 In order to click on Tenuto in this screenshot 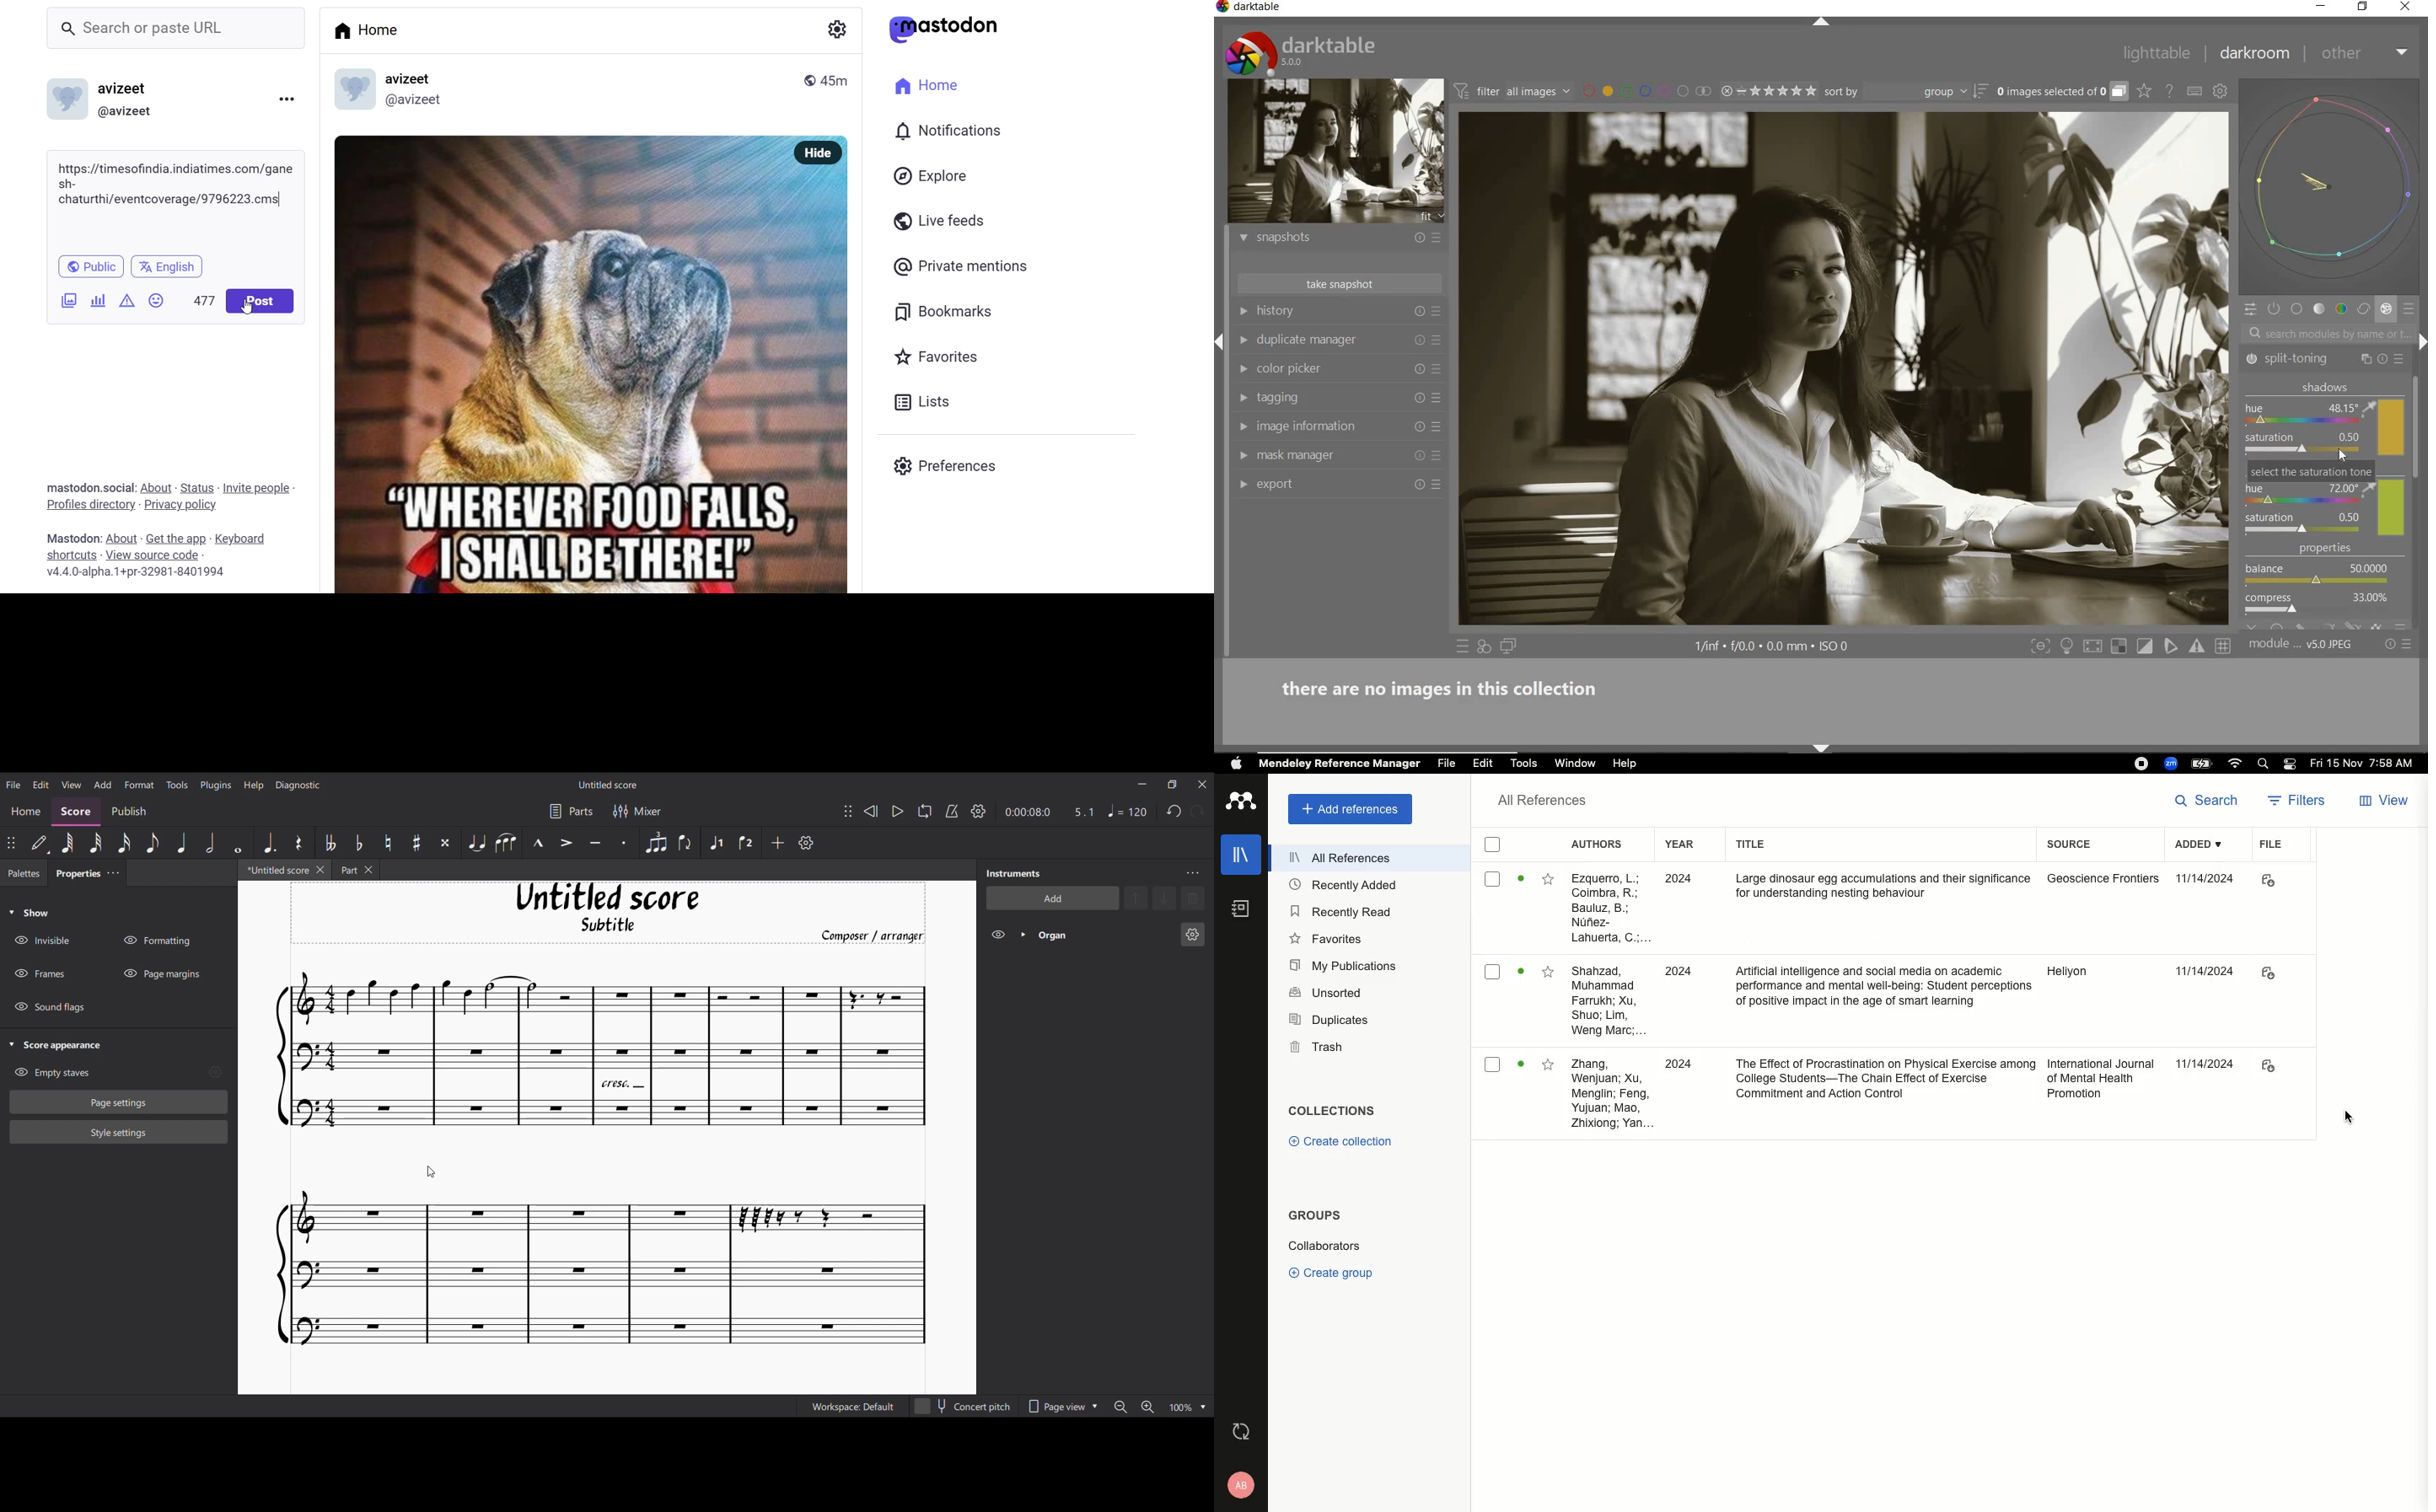, I will do `click(595, 843)`.